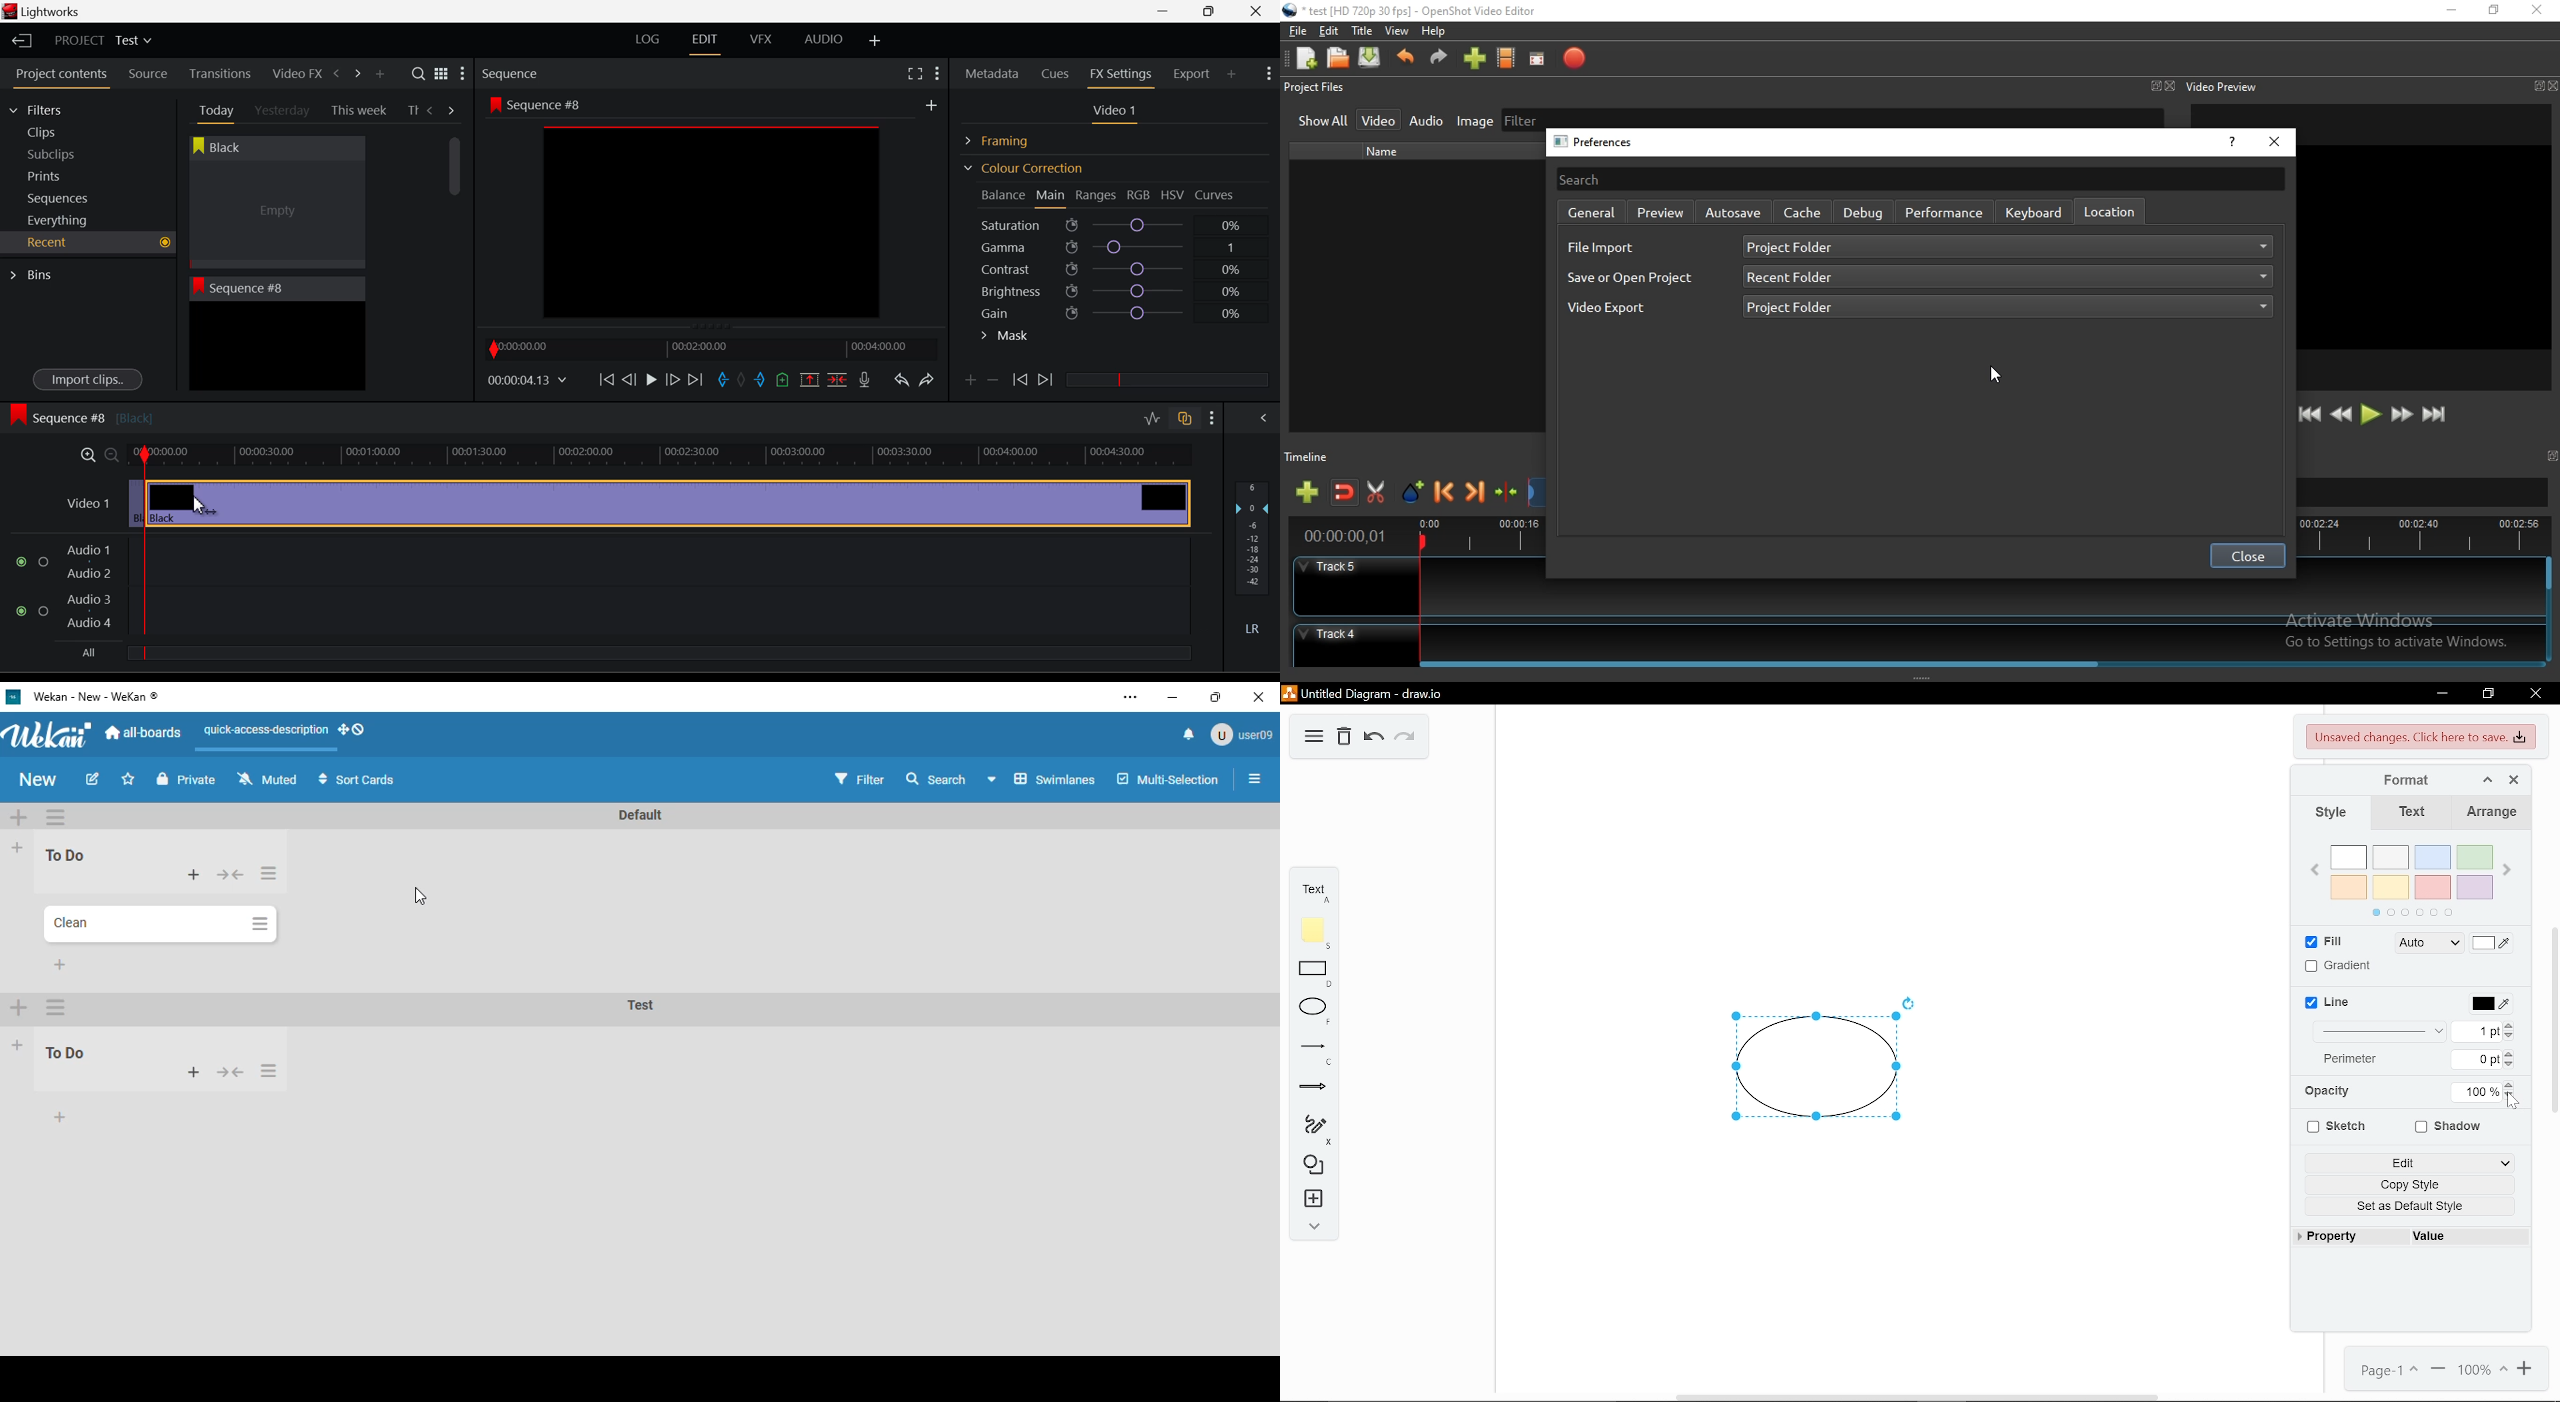 The width and height of the screenshot is (2576, 1428). Describe the element at coordinates (93, 779) in the screenshot. I see `edit` at that location.